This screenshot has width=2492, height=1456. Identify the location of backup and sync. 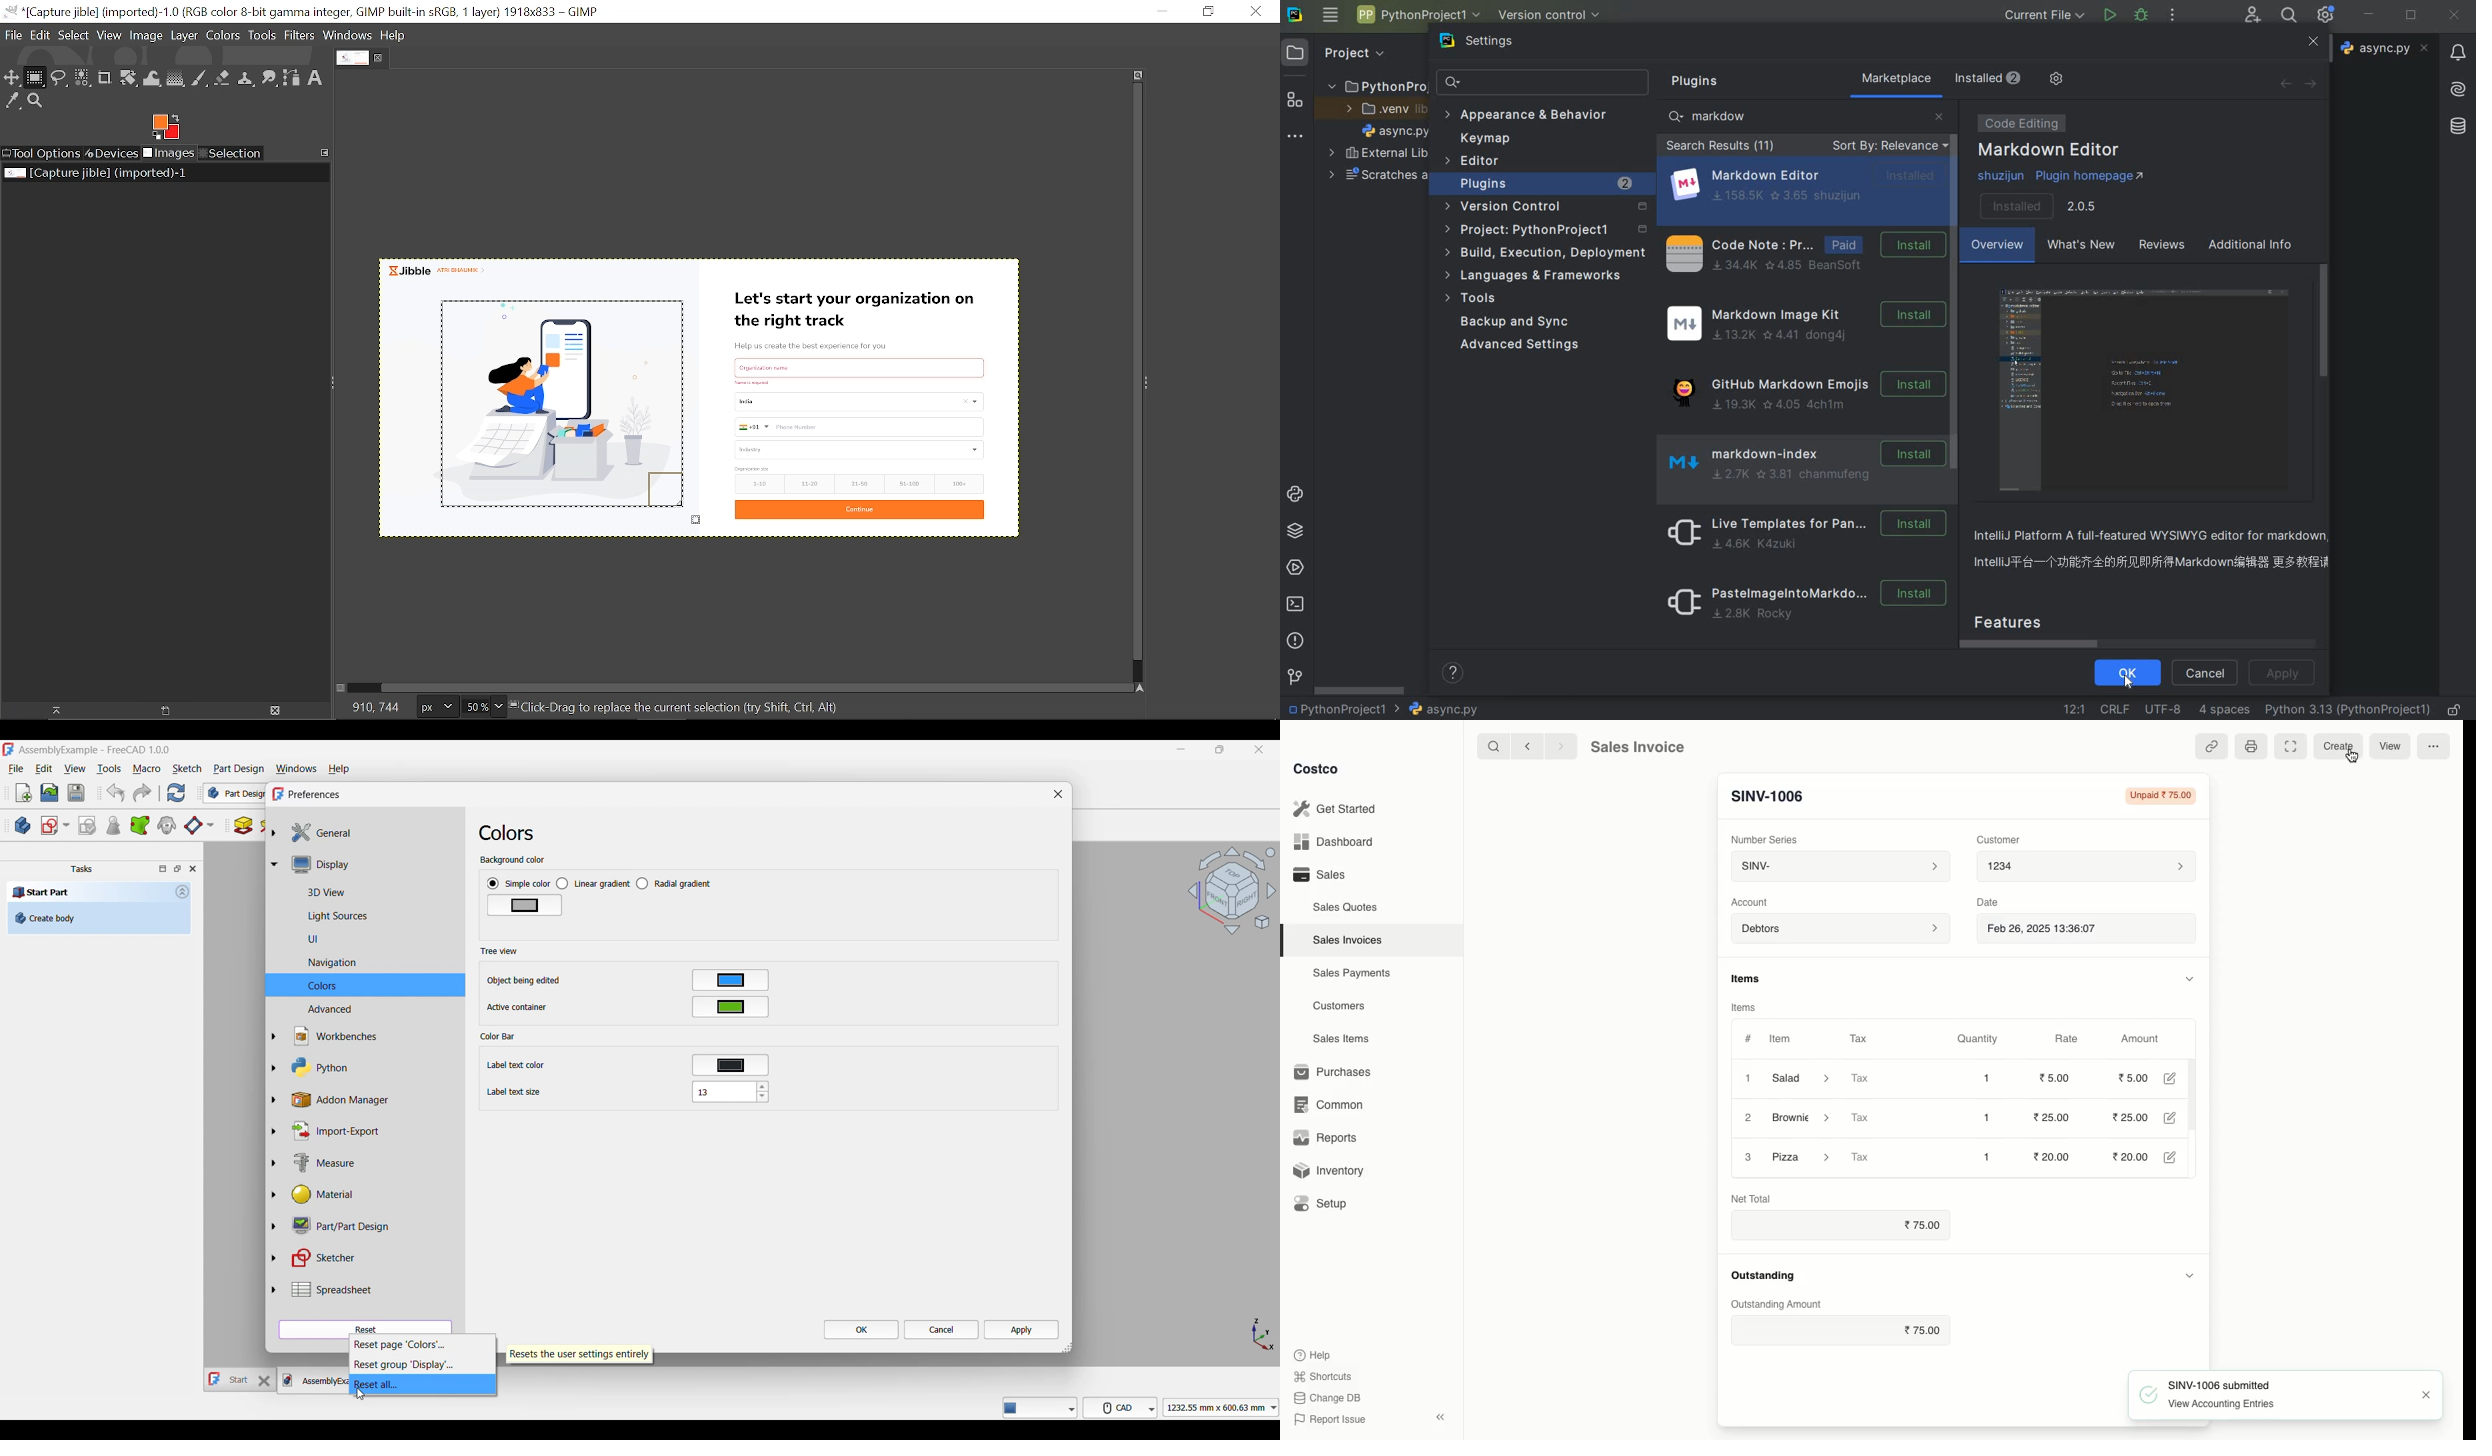
(1525, 323).